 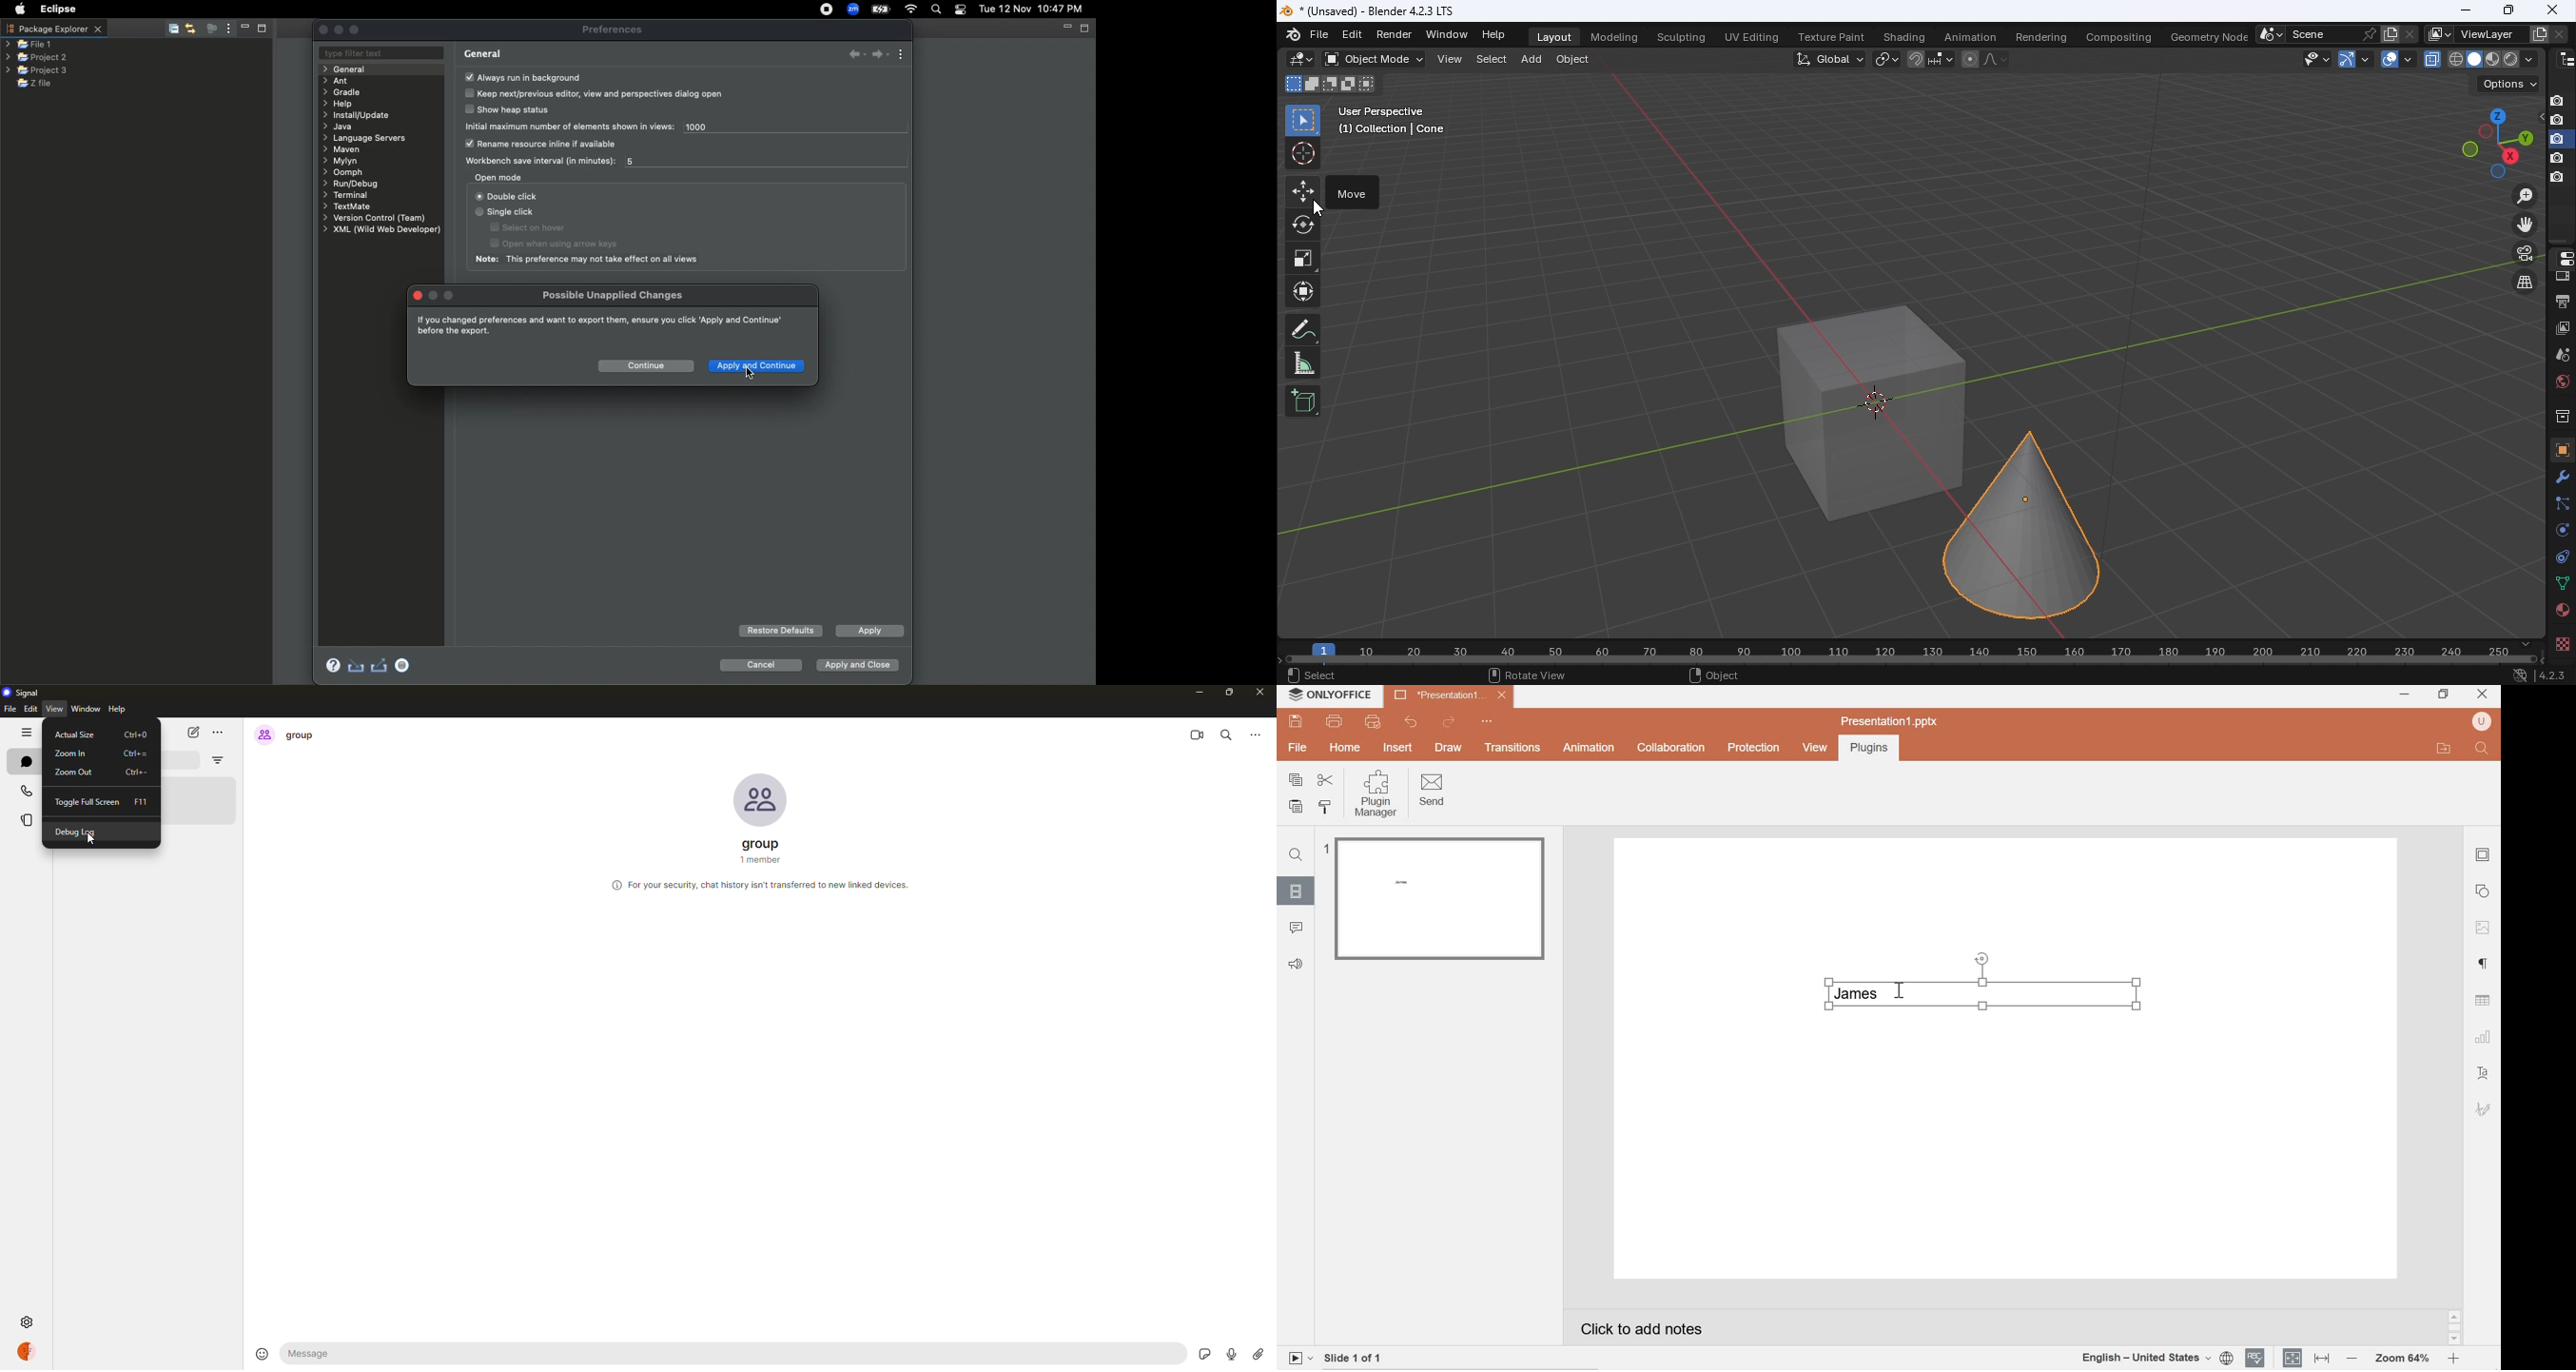 I want to click on minimize, so click(x=339, y=30).